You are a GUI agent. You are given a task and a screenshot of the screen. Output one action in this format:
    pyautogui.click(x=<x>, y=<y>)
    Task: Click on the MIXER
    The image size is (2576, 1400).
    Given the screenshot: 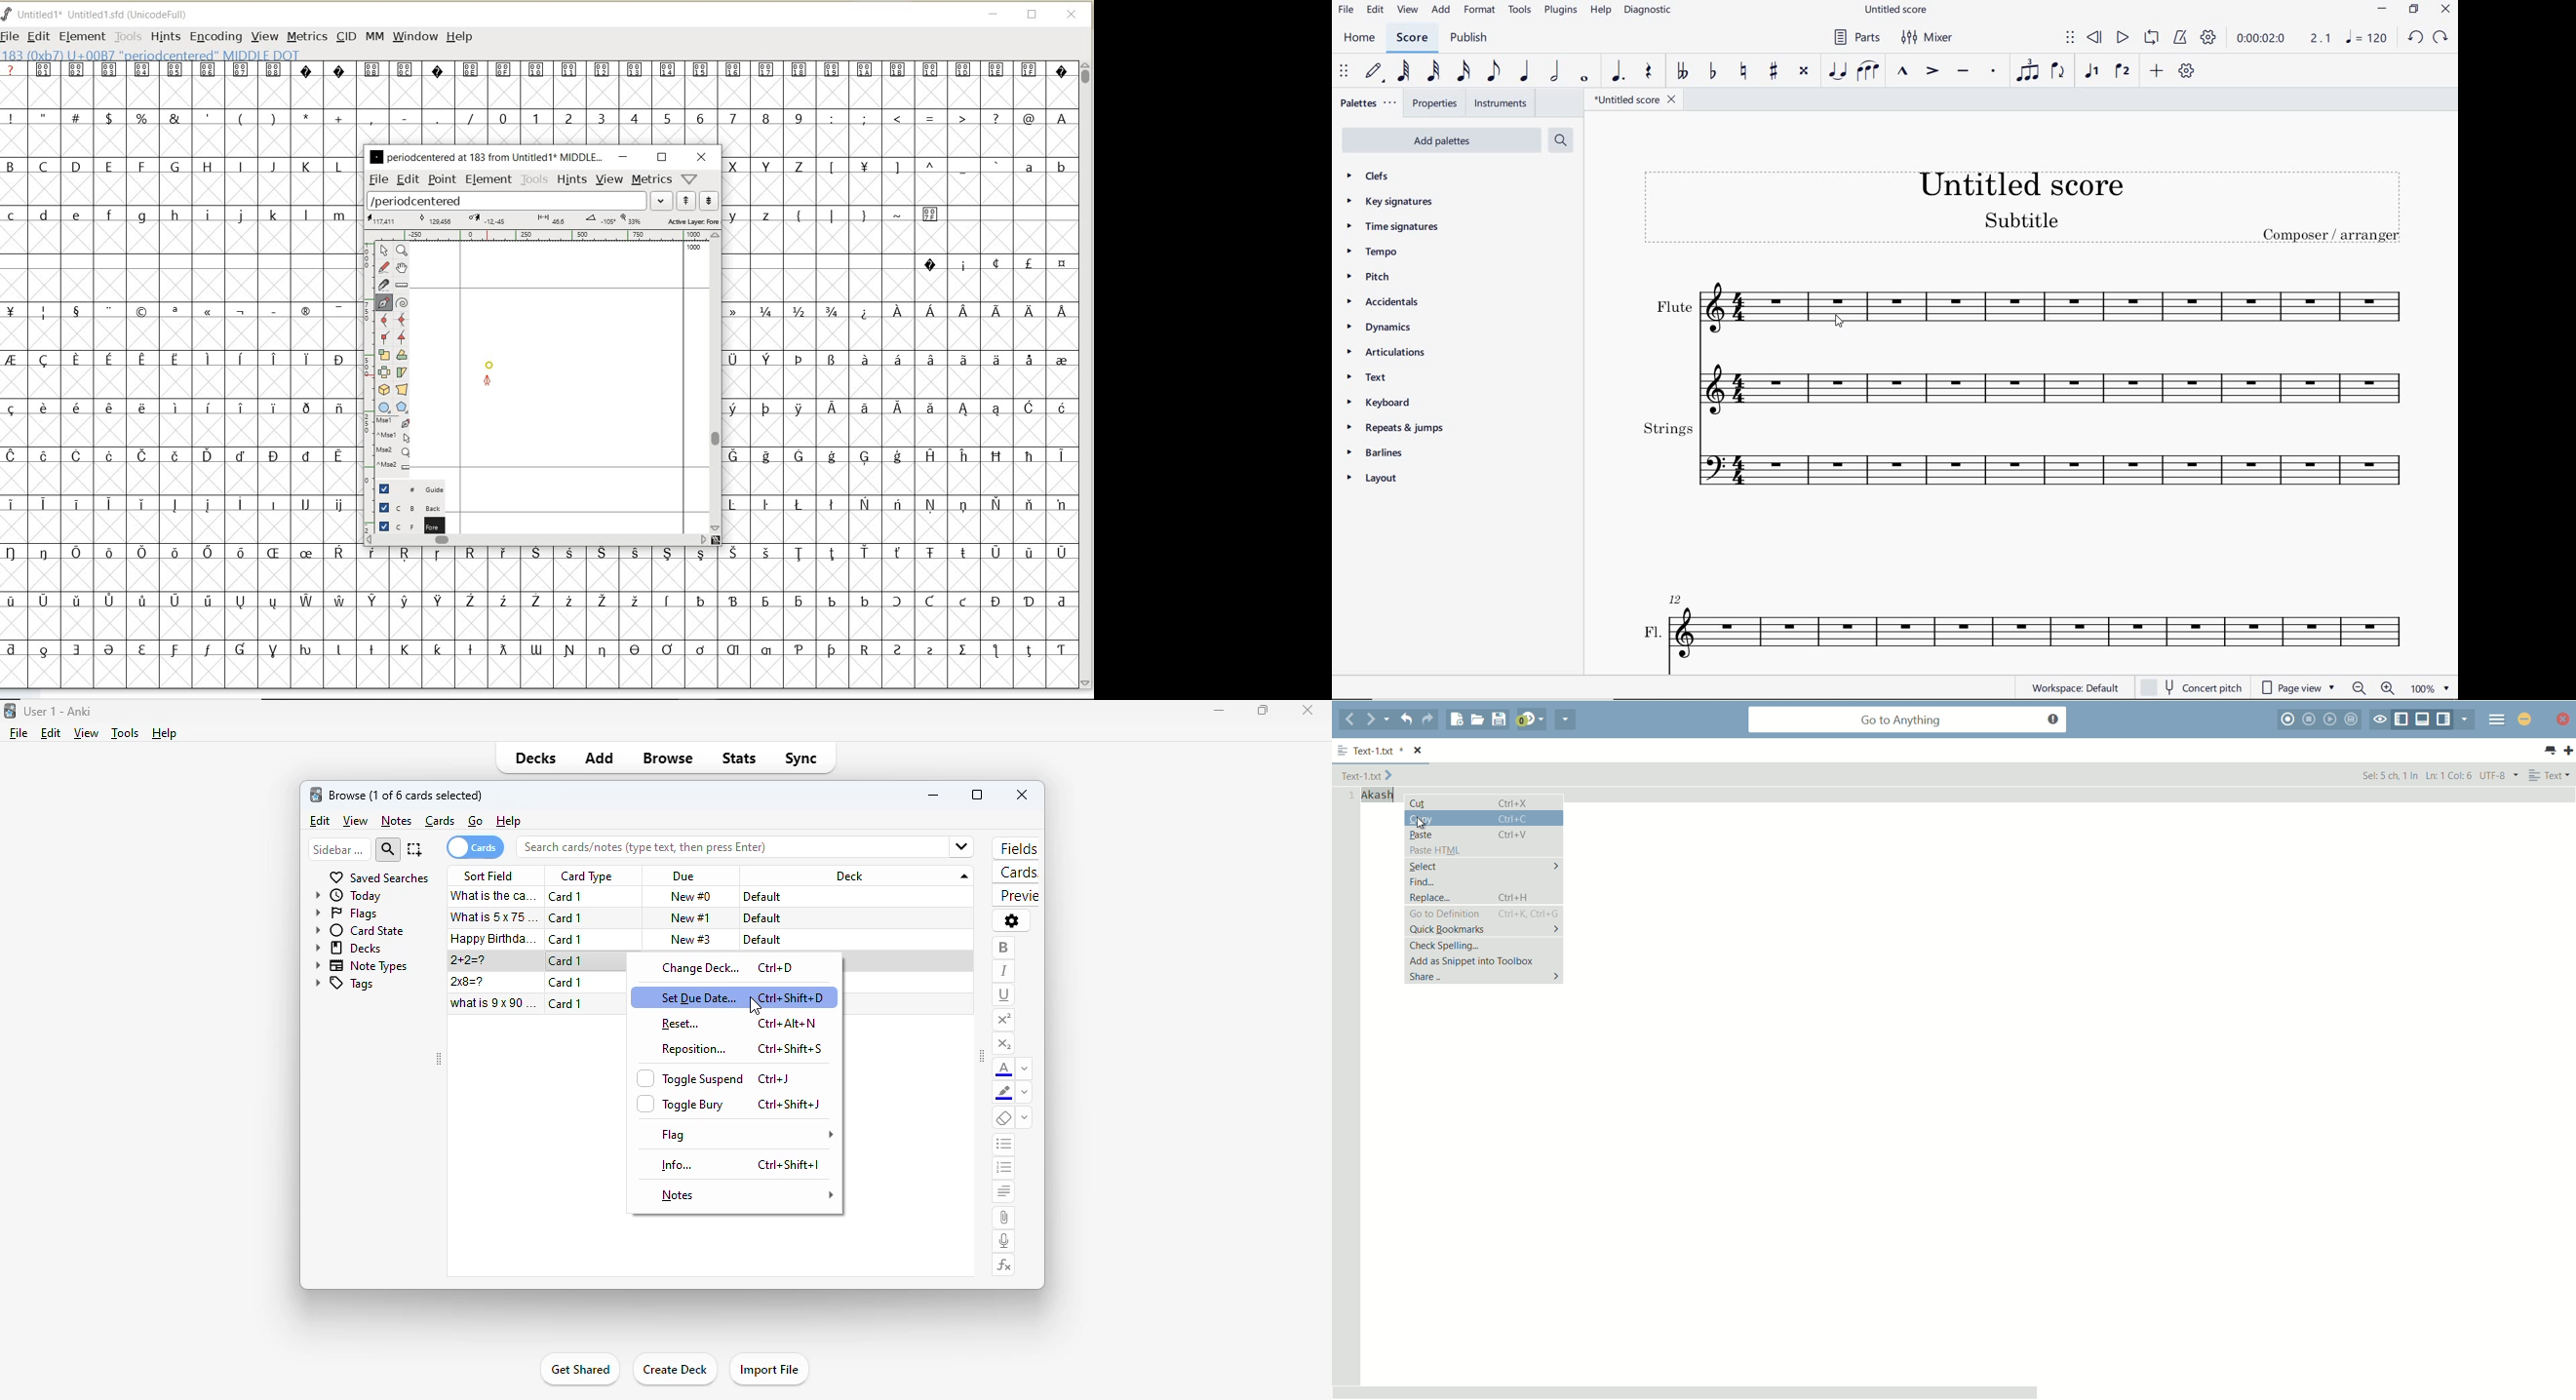 What is the action you would take?
    pyautogui.click(x=1929, y=38)
    